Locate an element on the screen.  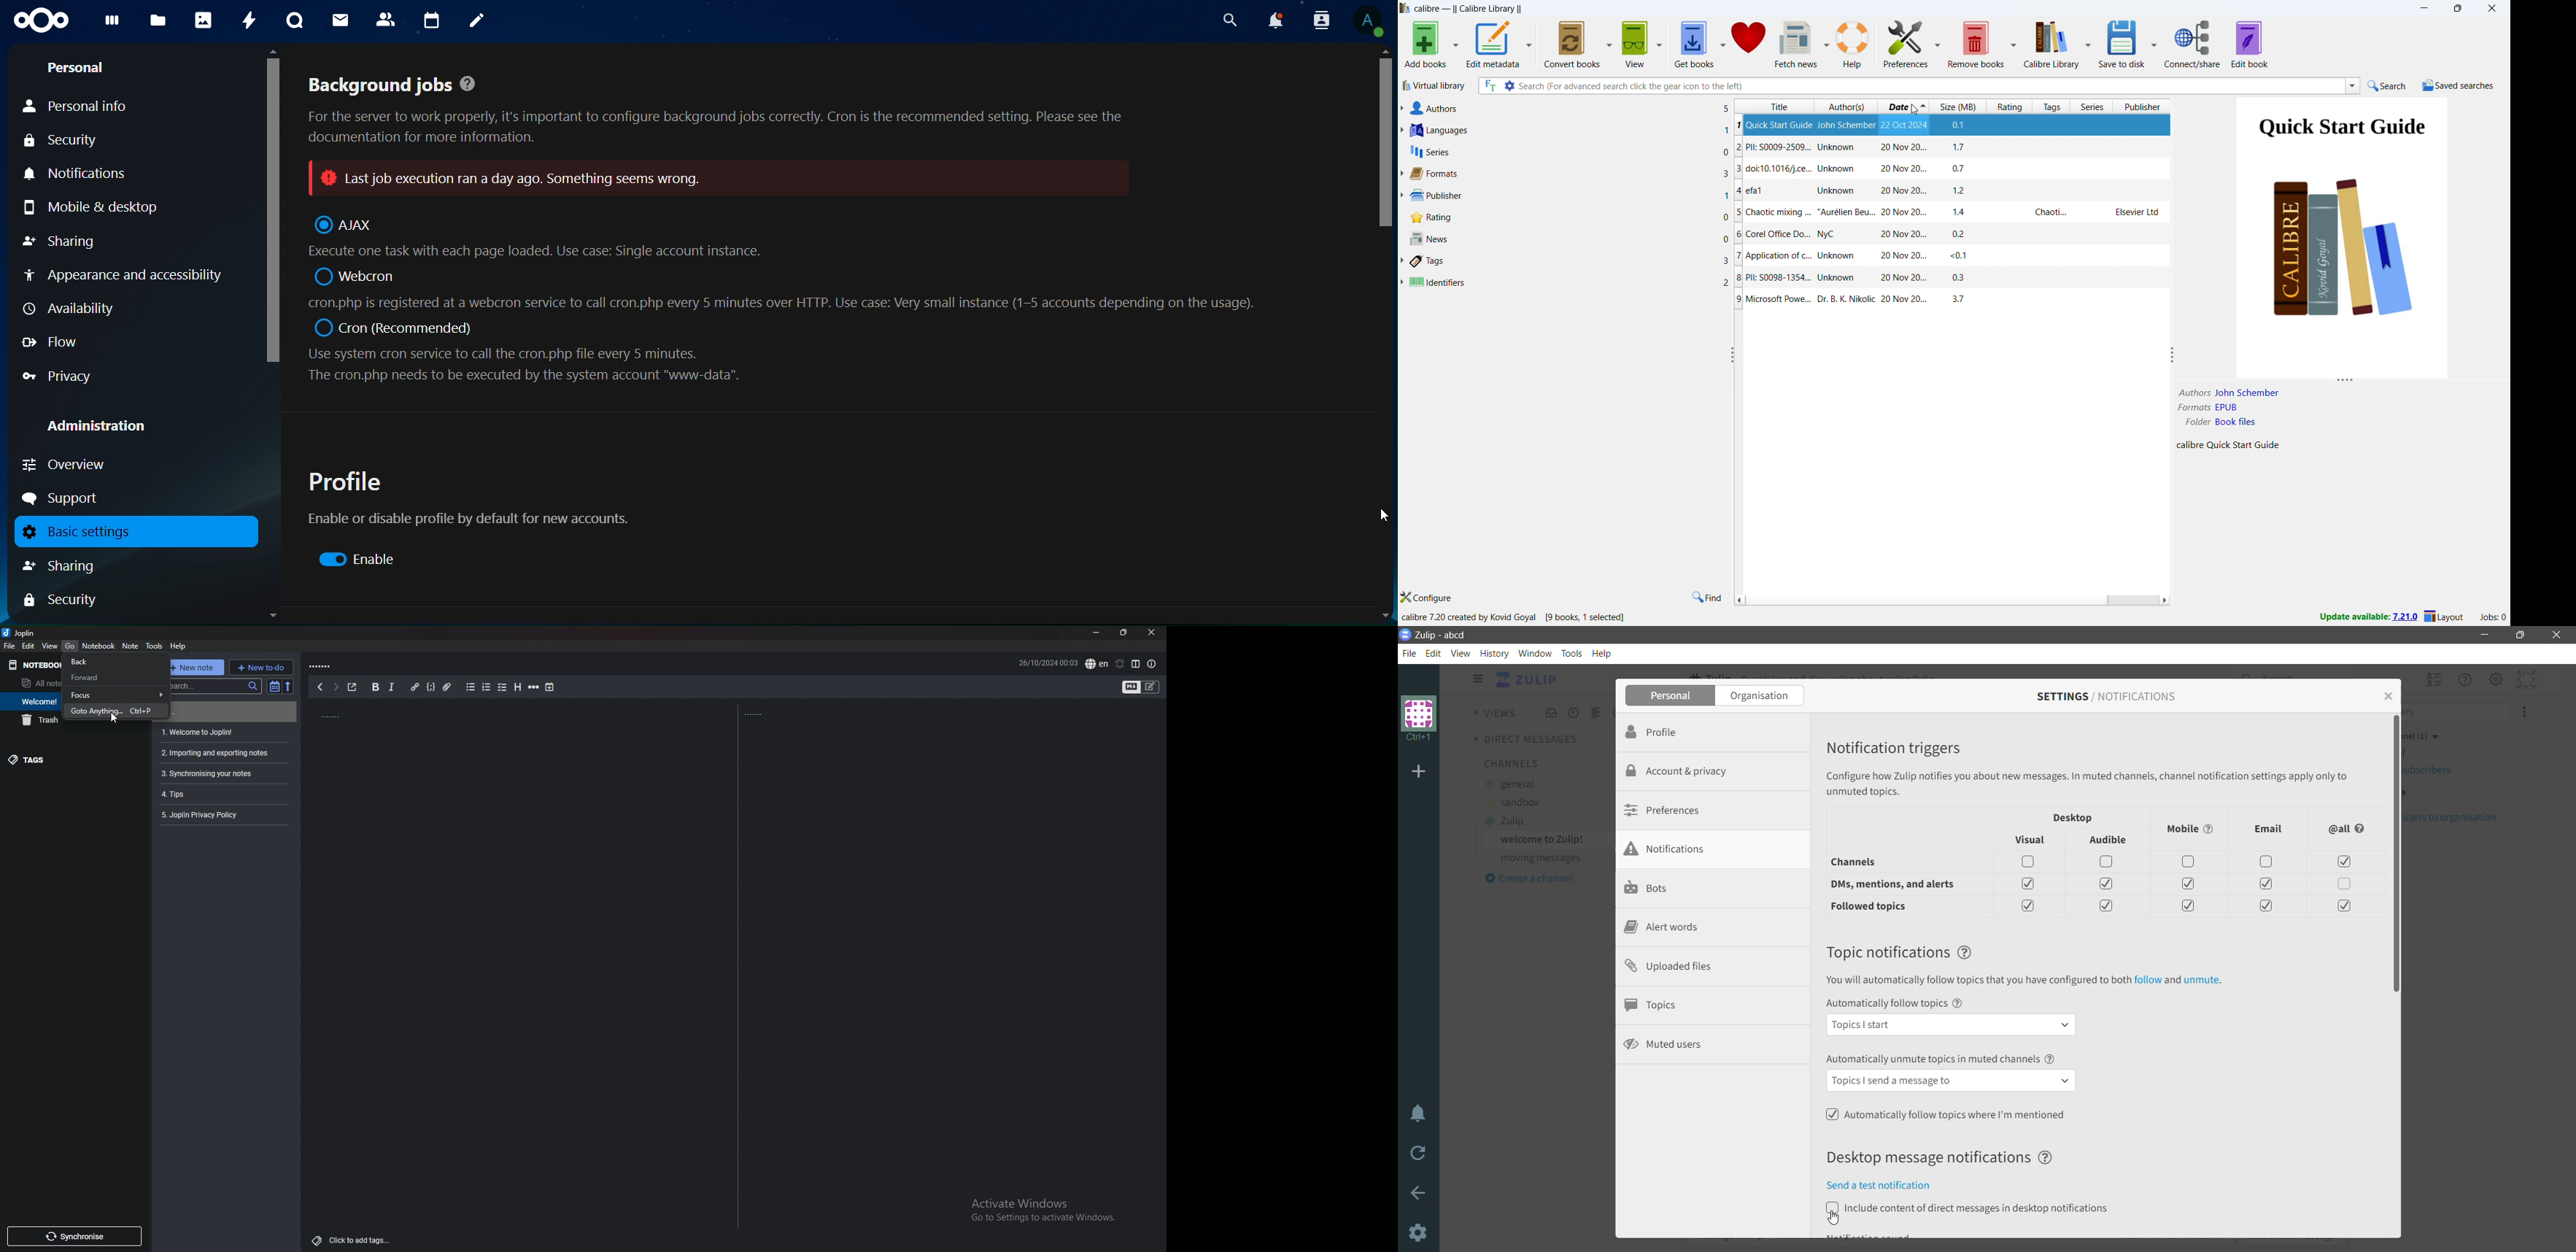
 is located at coordinates (1039, 1211).